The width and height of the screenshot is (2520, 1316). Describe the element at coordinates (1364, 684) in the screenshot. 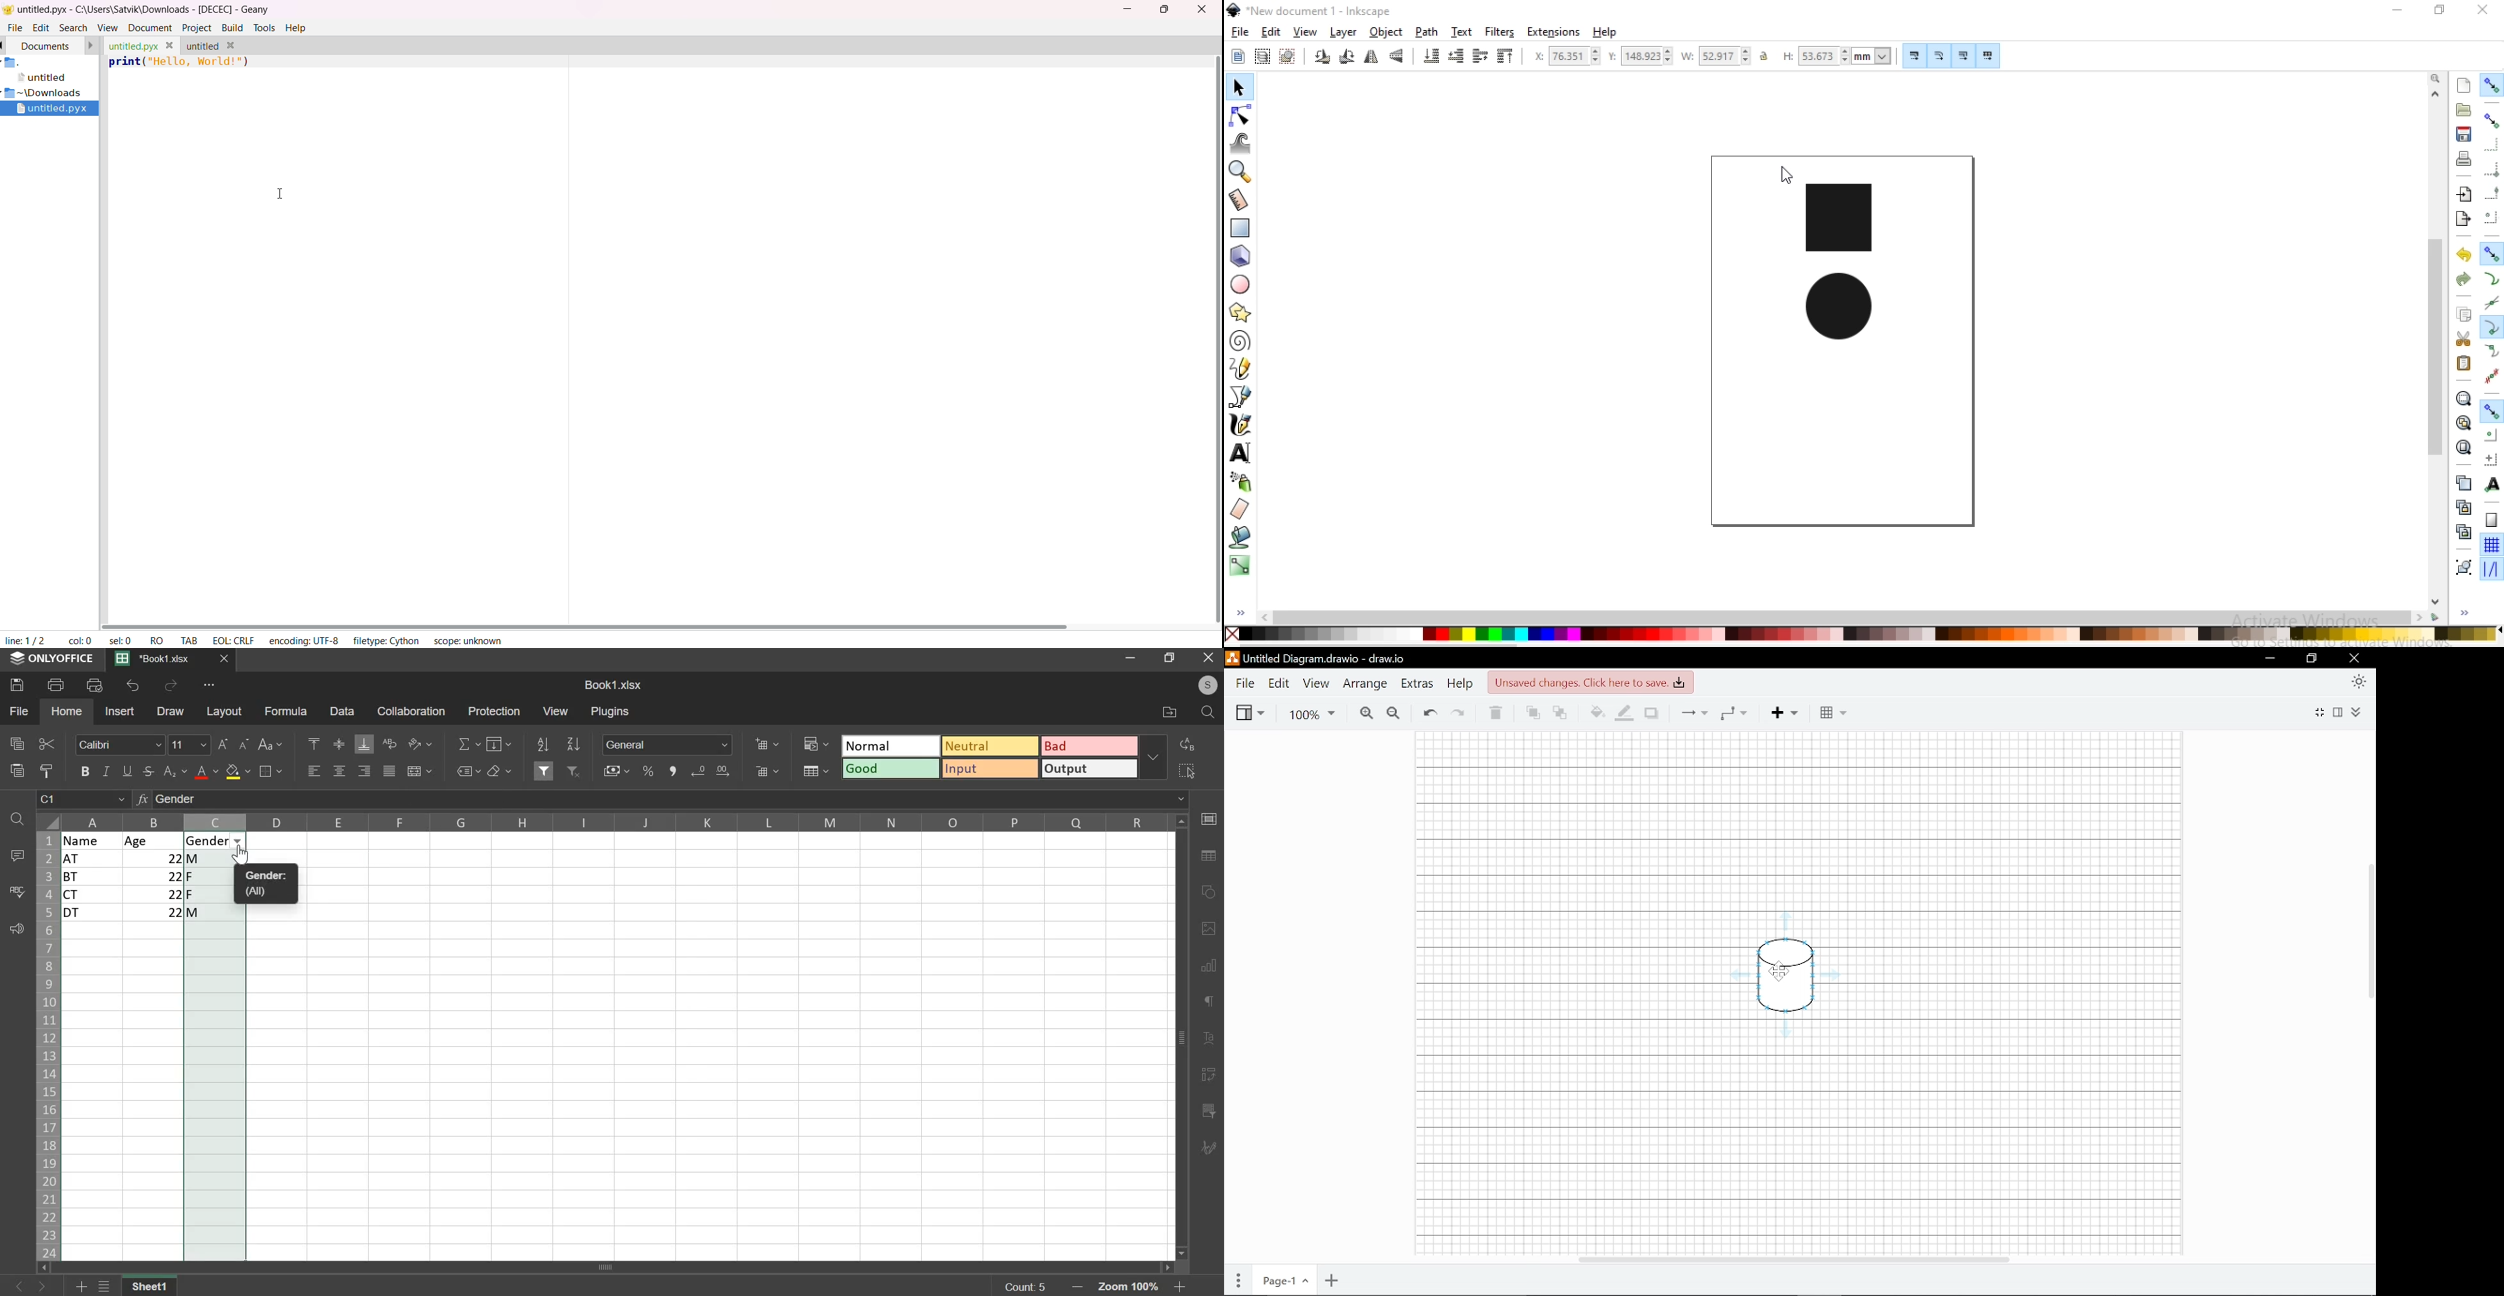

I see `Arrange` at that location.